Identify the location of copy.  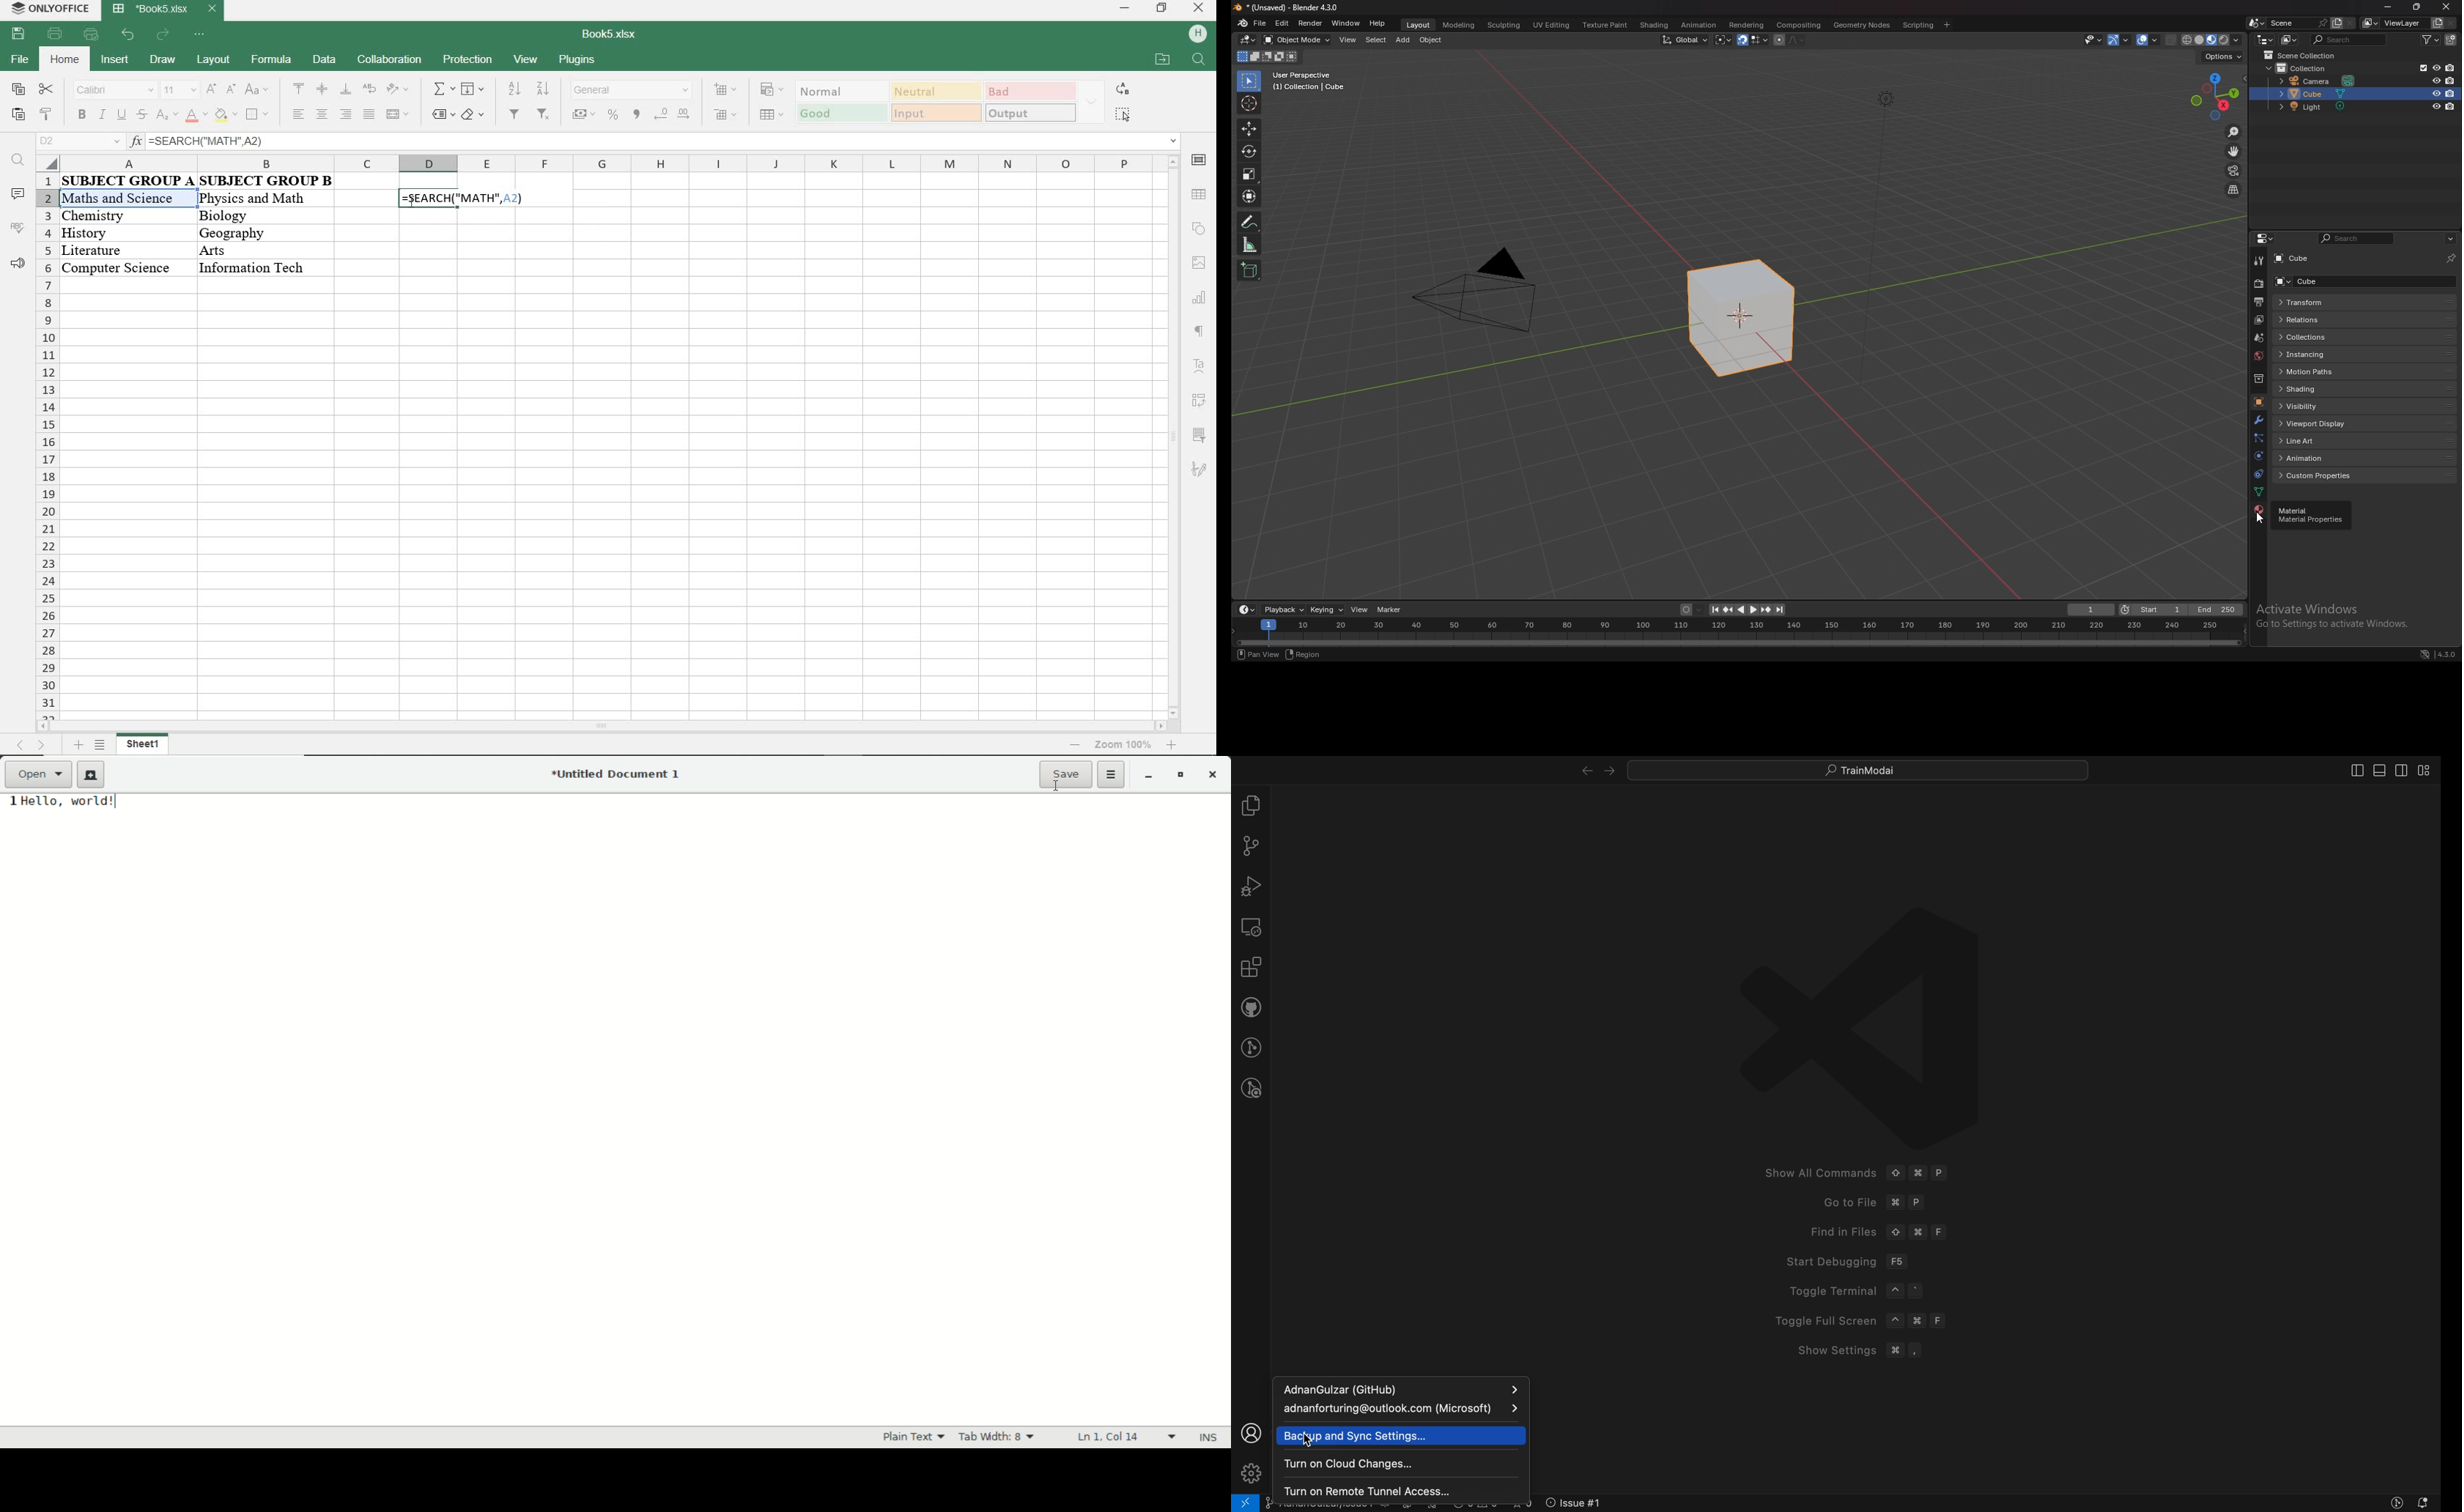
(18, 88).